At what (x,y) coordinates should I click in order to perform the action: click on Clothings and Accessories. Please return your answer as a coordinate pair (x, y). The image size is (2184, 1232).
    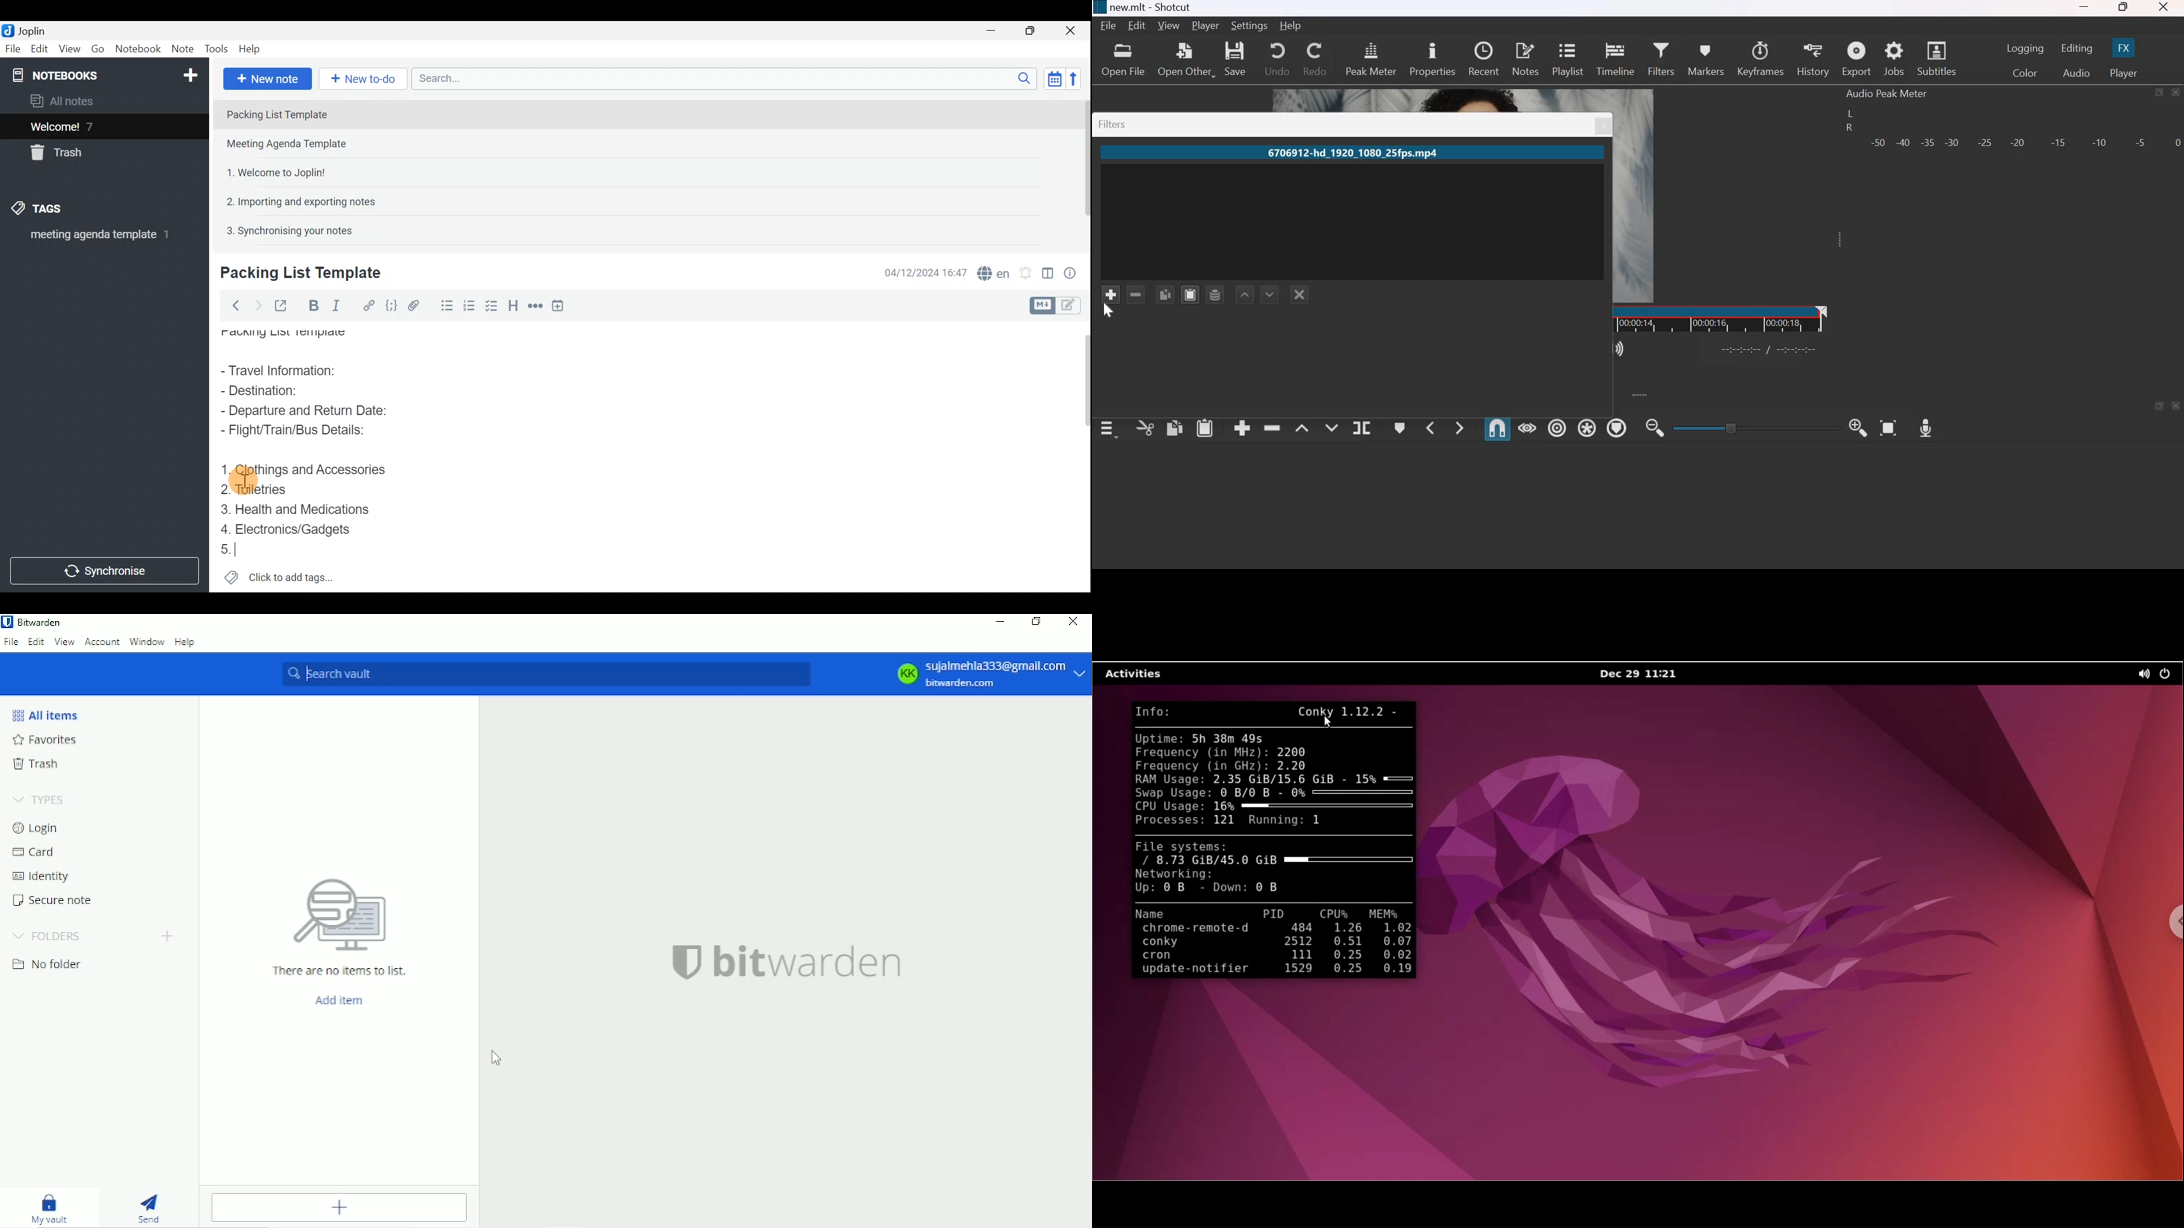
    Looking at the image, I should click on (306, 471).